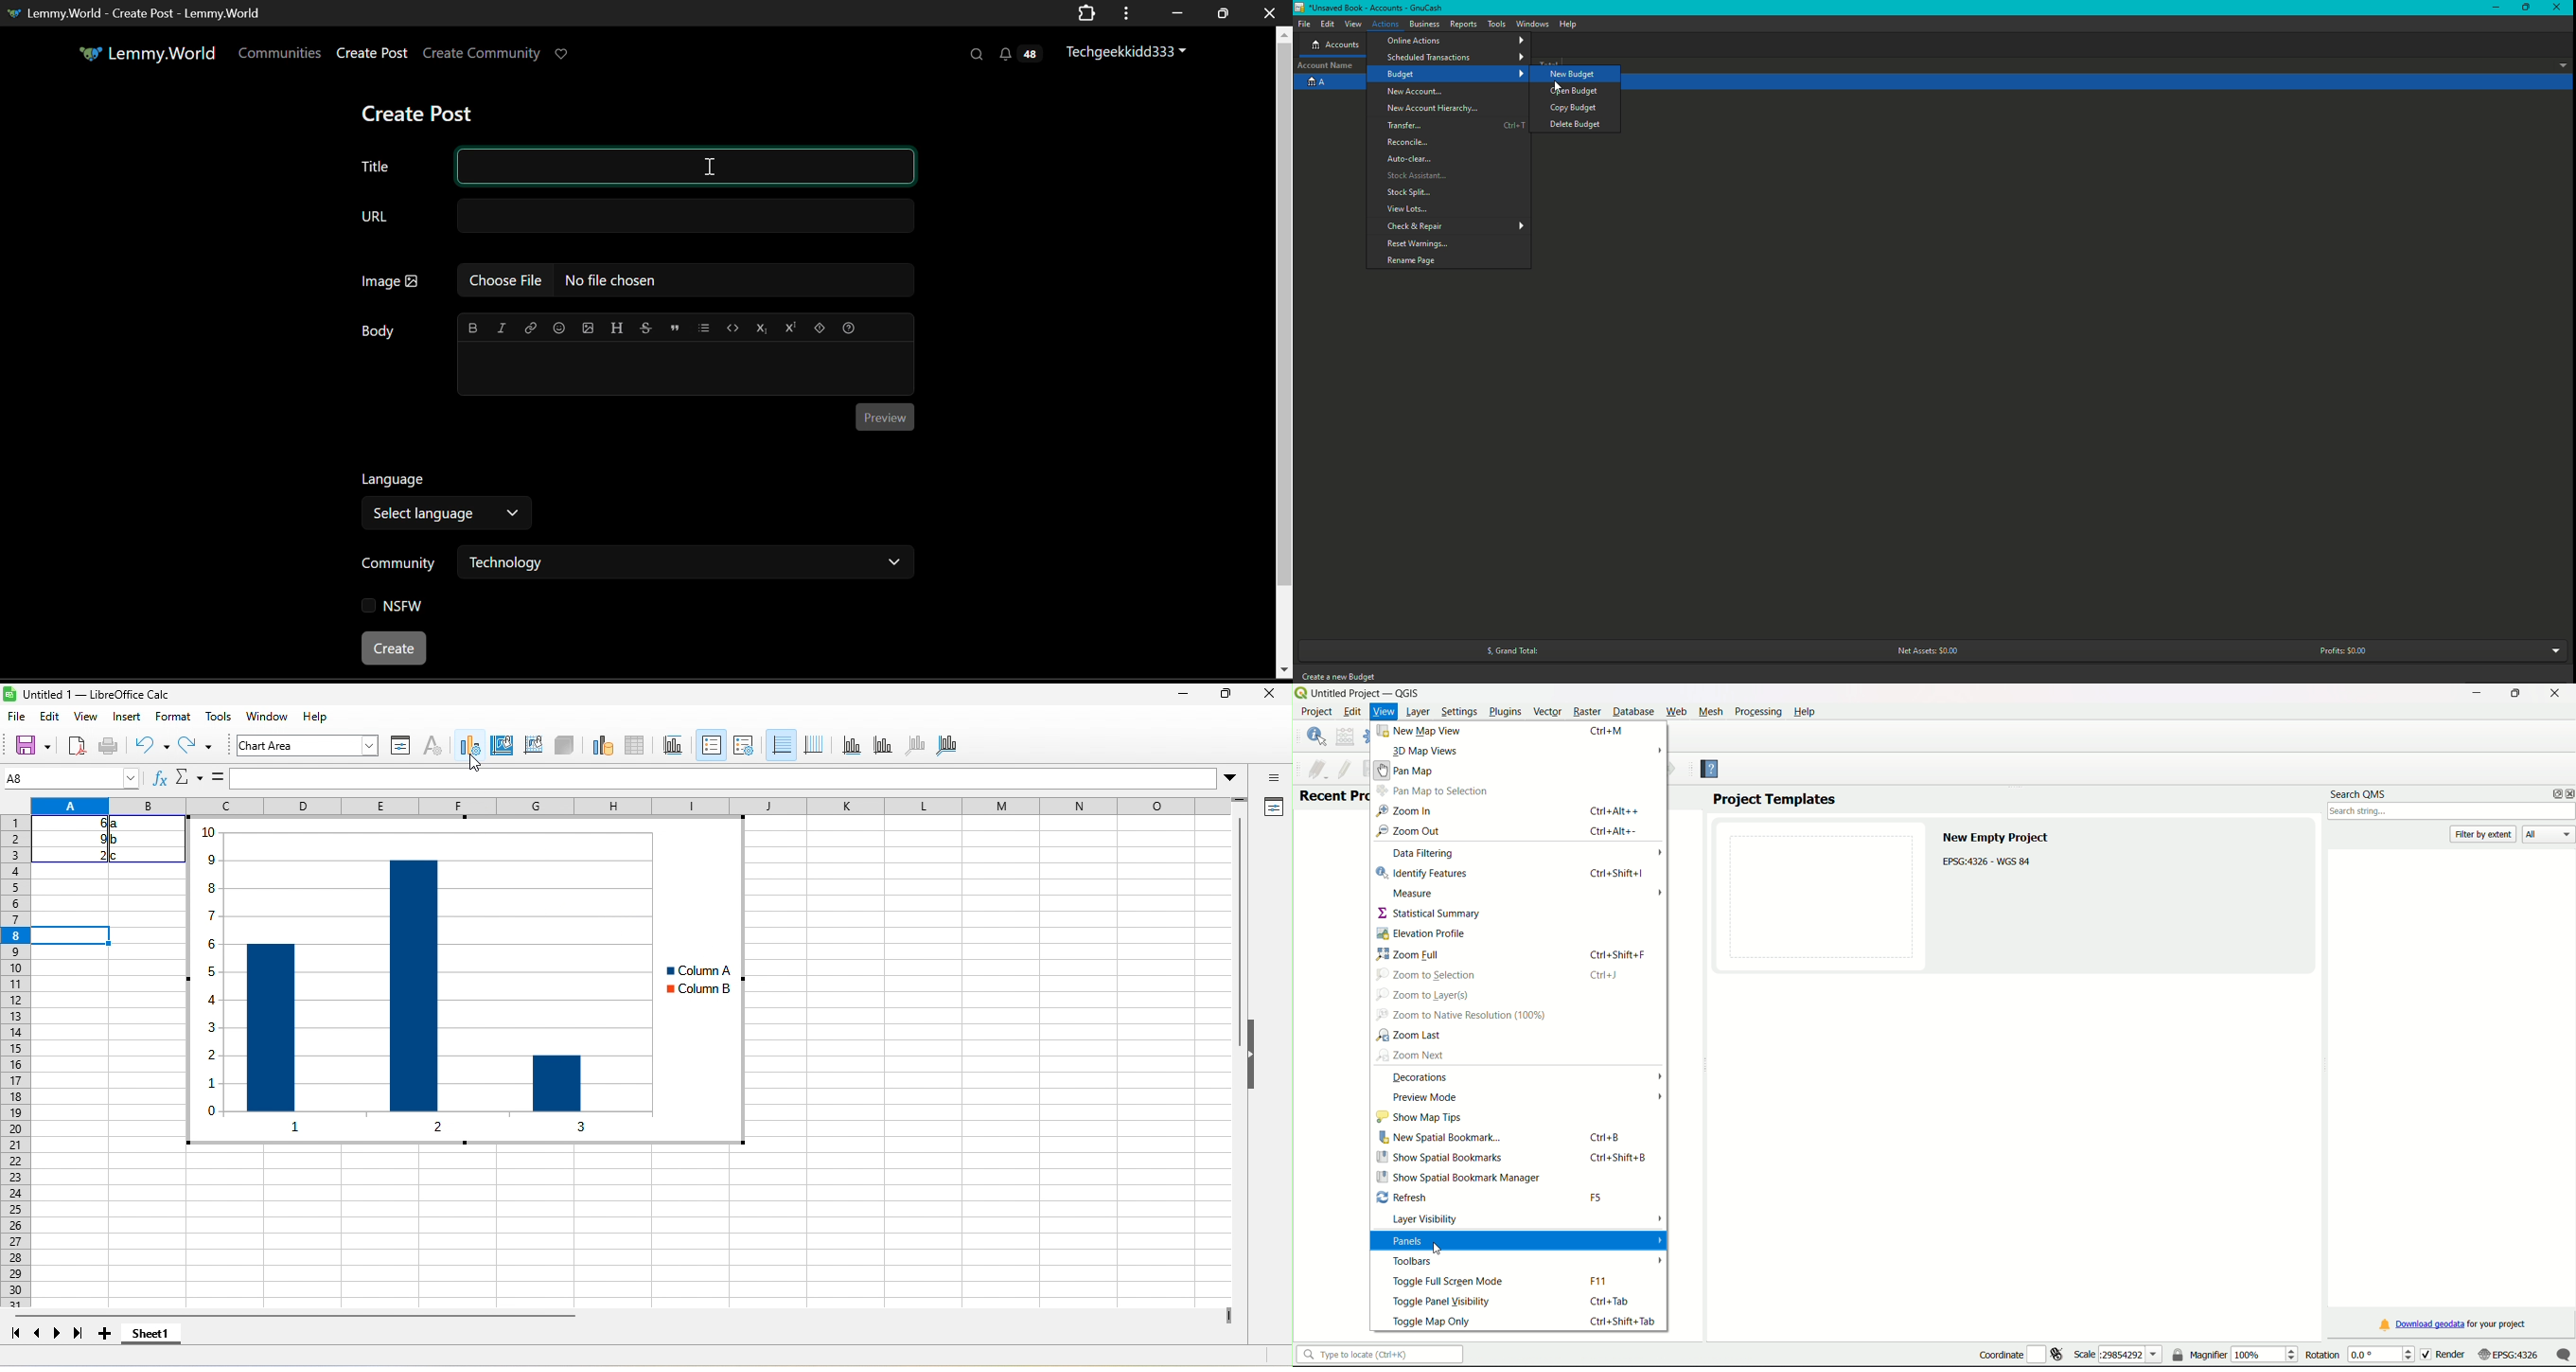 The height and width of the screenshot is (1372, 2576). What do you see at coordinates (1574, 125) in the screenshot?
I see `Delete Budget` at bounding box center [1574, 125].